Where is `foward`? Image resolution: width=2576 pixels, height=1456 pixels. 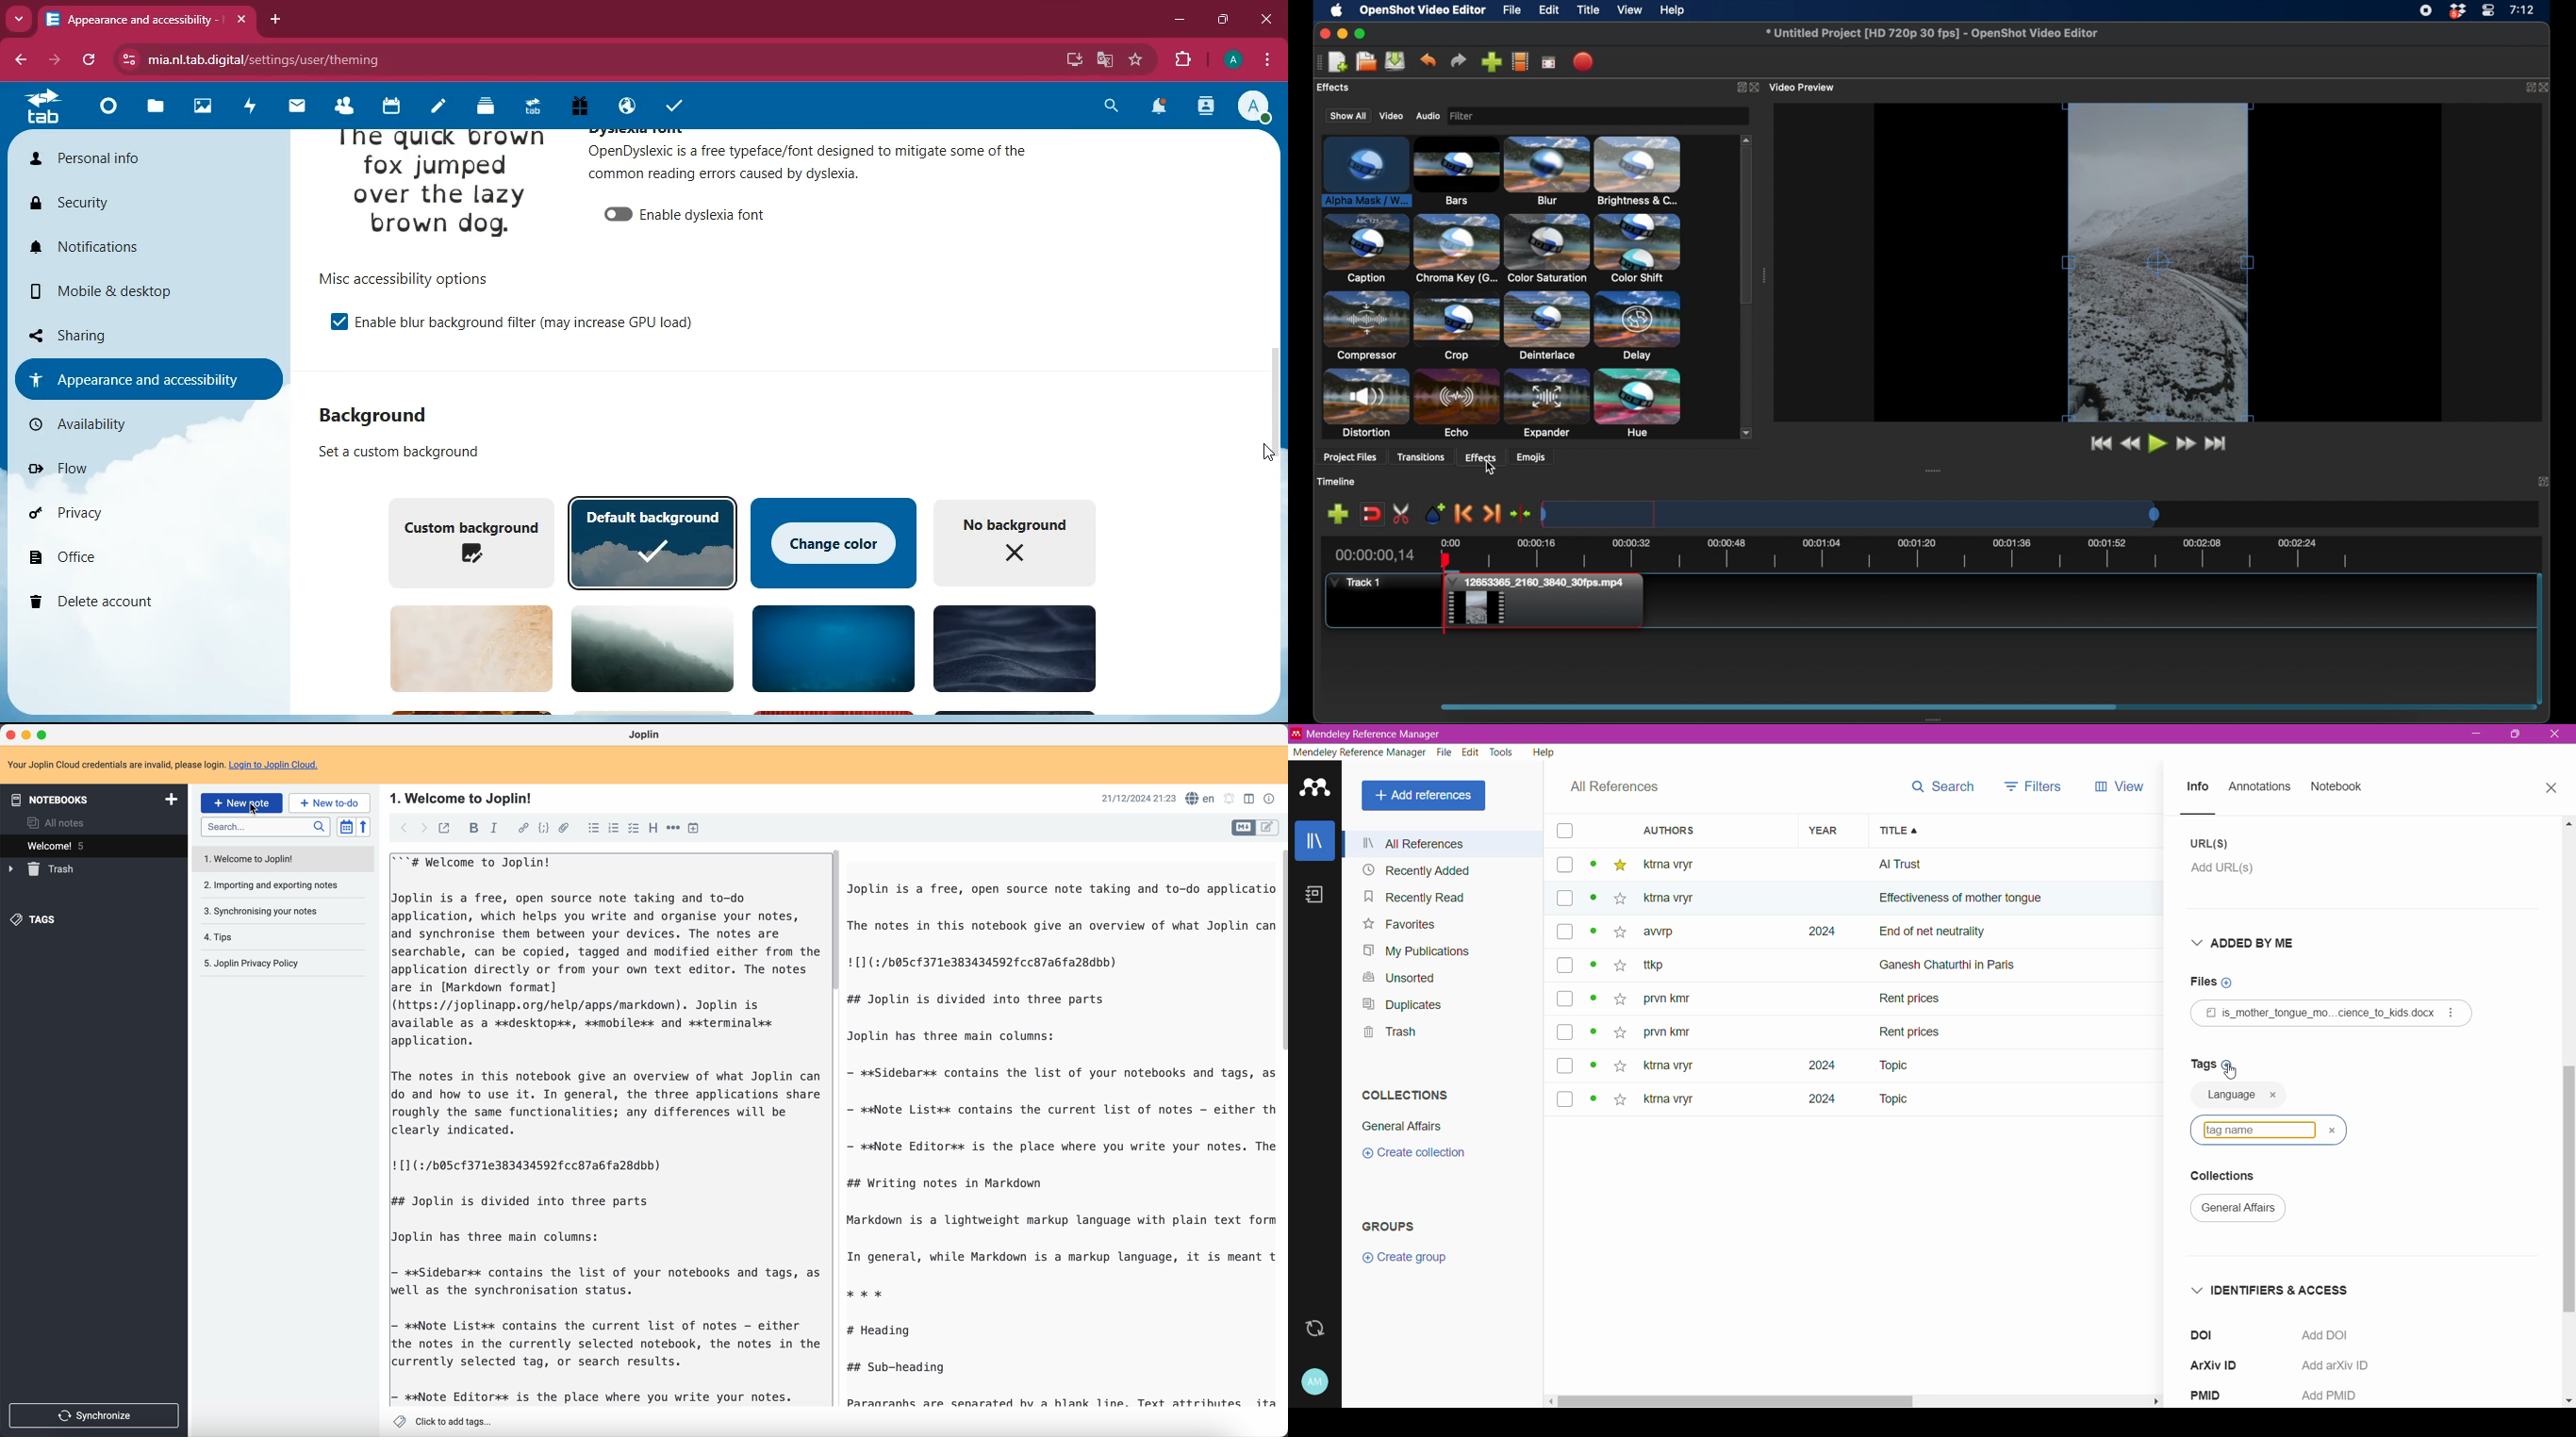 foward is located at coordinates (423, 829).